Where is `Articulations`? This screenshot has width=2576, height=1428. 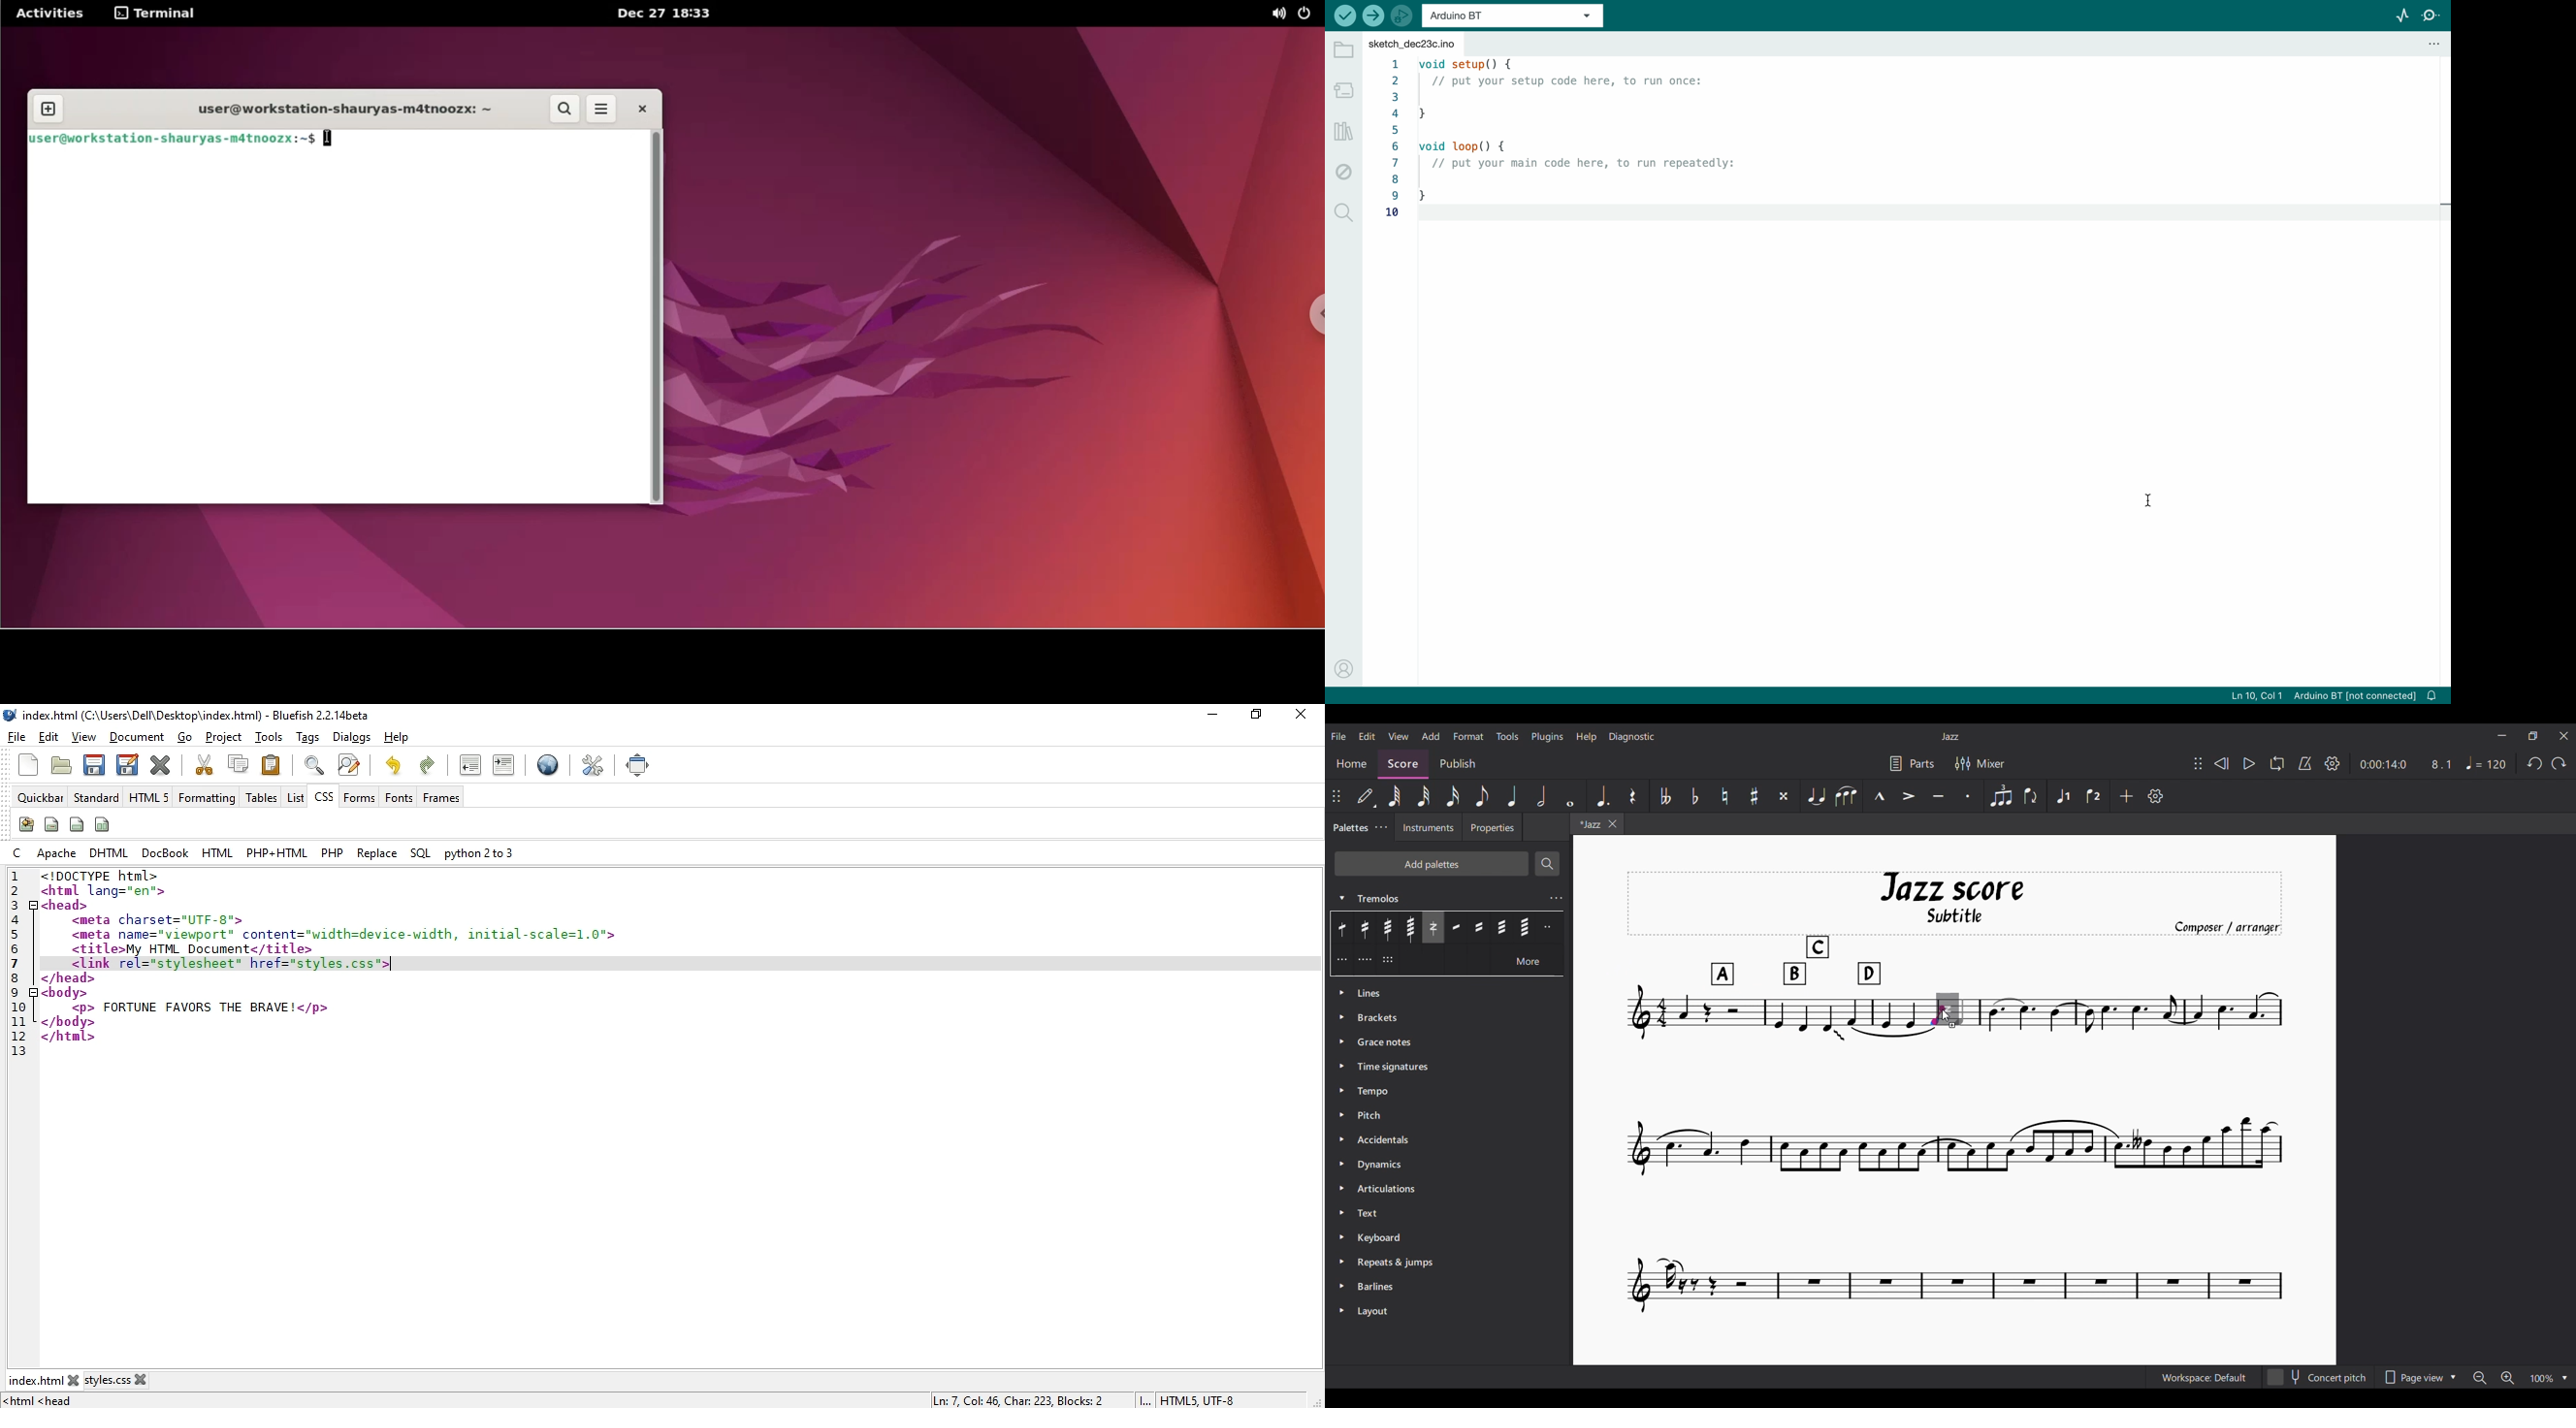
Articulations is located at coordinates (1448, 1189).